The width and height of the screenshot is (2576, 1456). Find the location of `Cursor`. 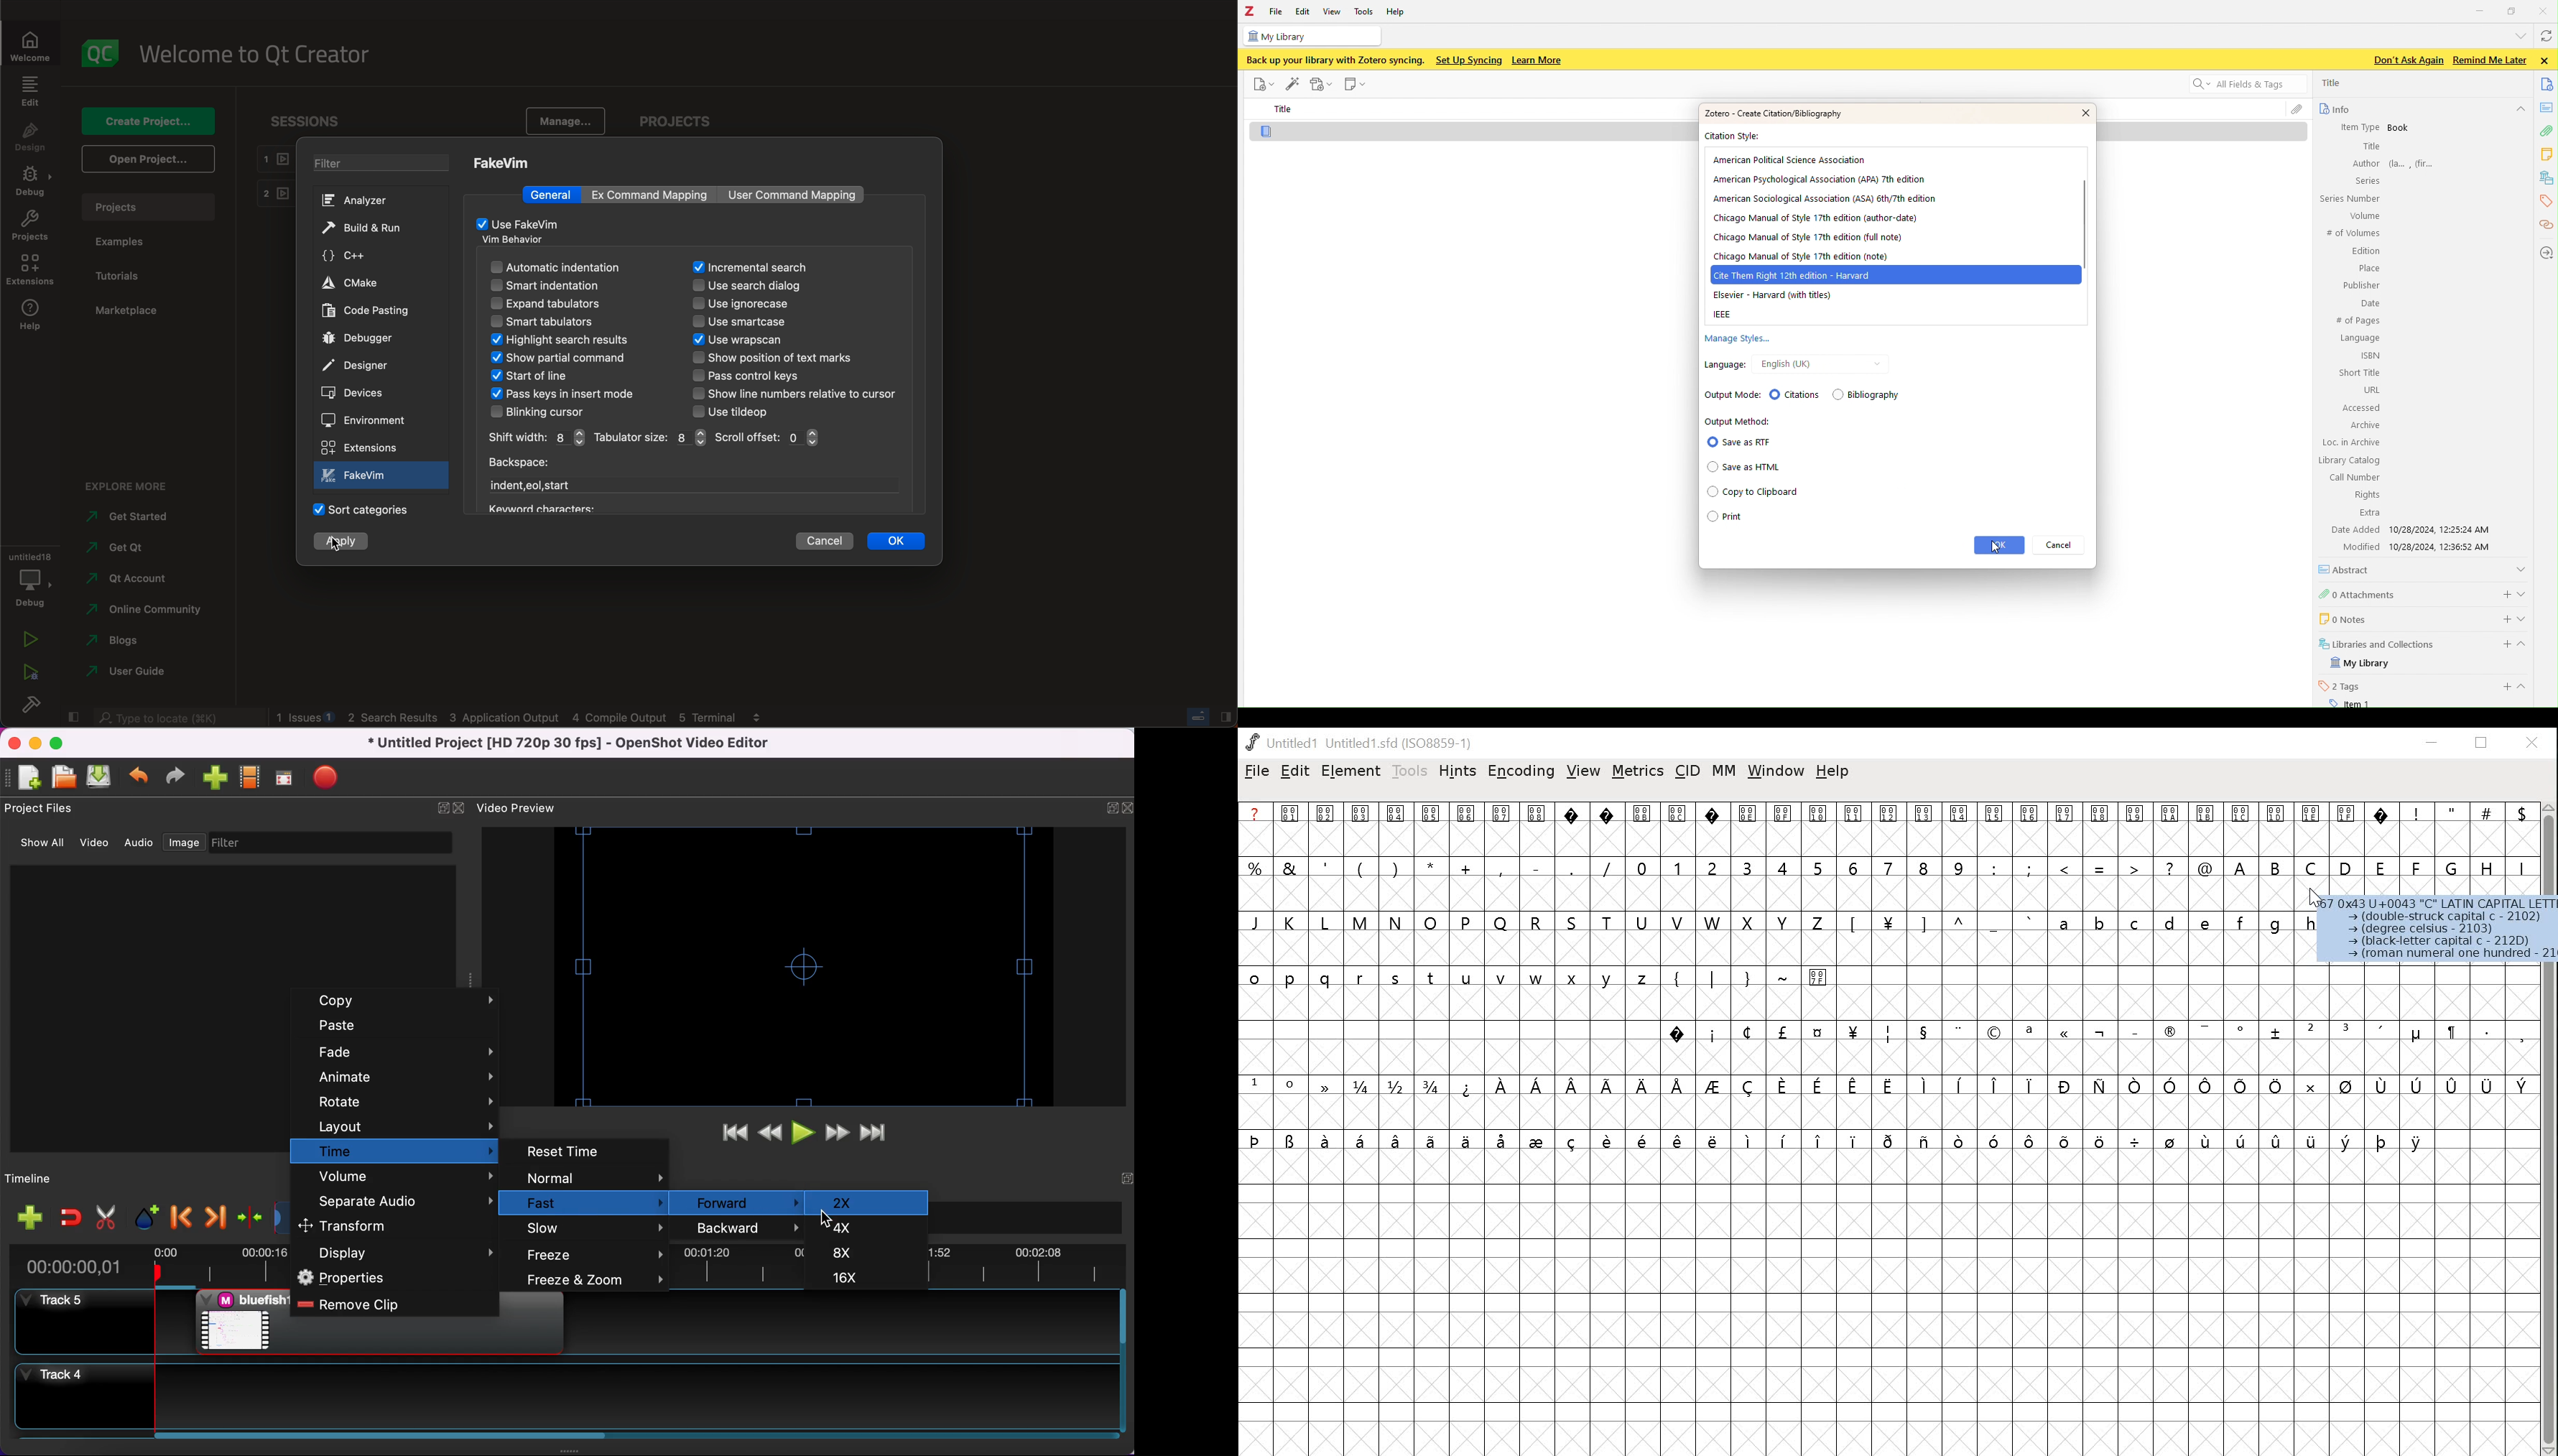

Cursor is located at coordinates (831, 1219).